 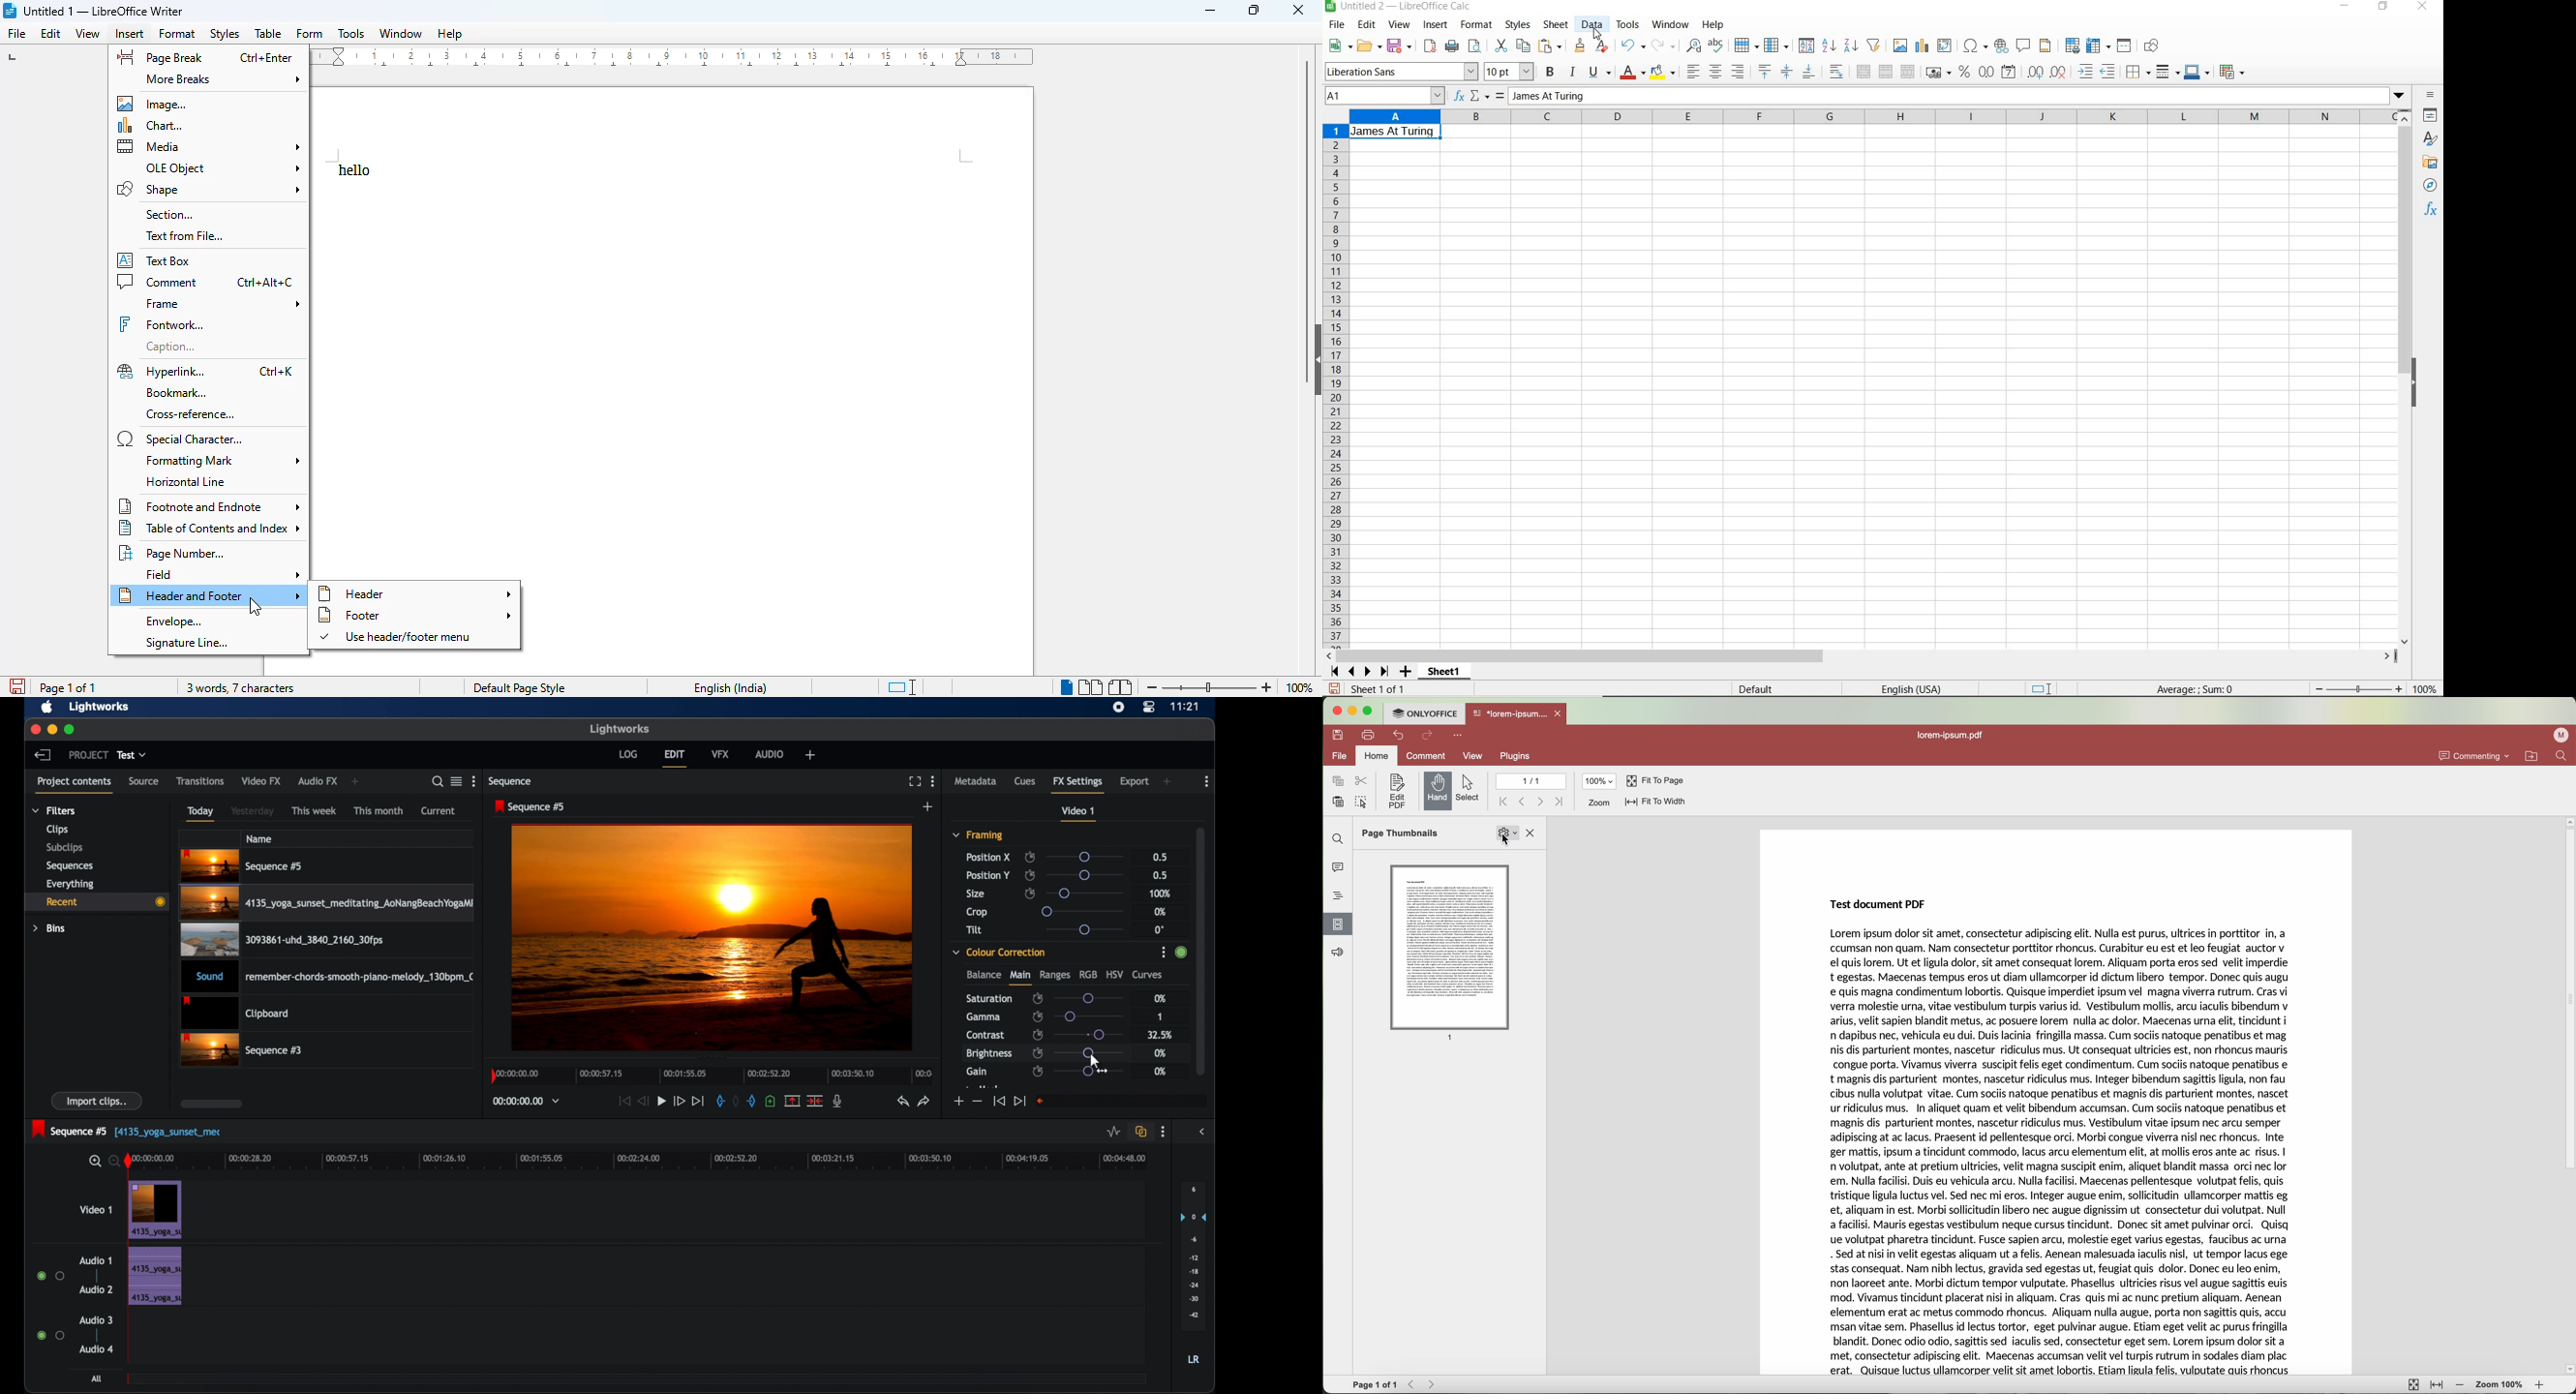 I want to click on redo, so click(x=925, y=1101).